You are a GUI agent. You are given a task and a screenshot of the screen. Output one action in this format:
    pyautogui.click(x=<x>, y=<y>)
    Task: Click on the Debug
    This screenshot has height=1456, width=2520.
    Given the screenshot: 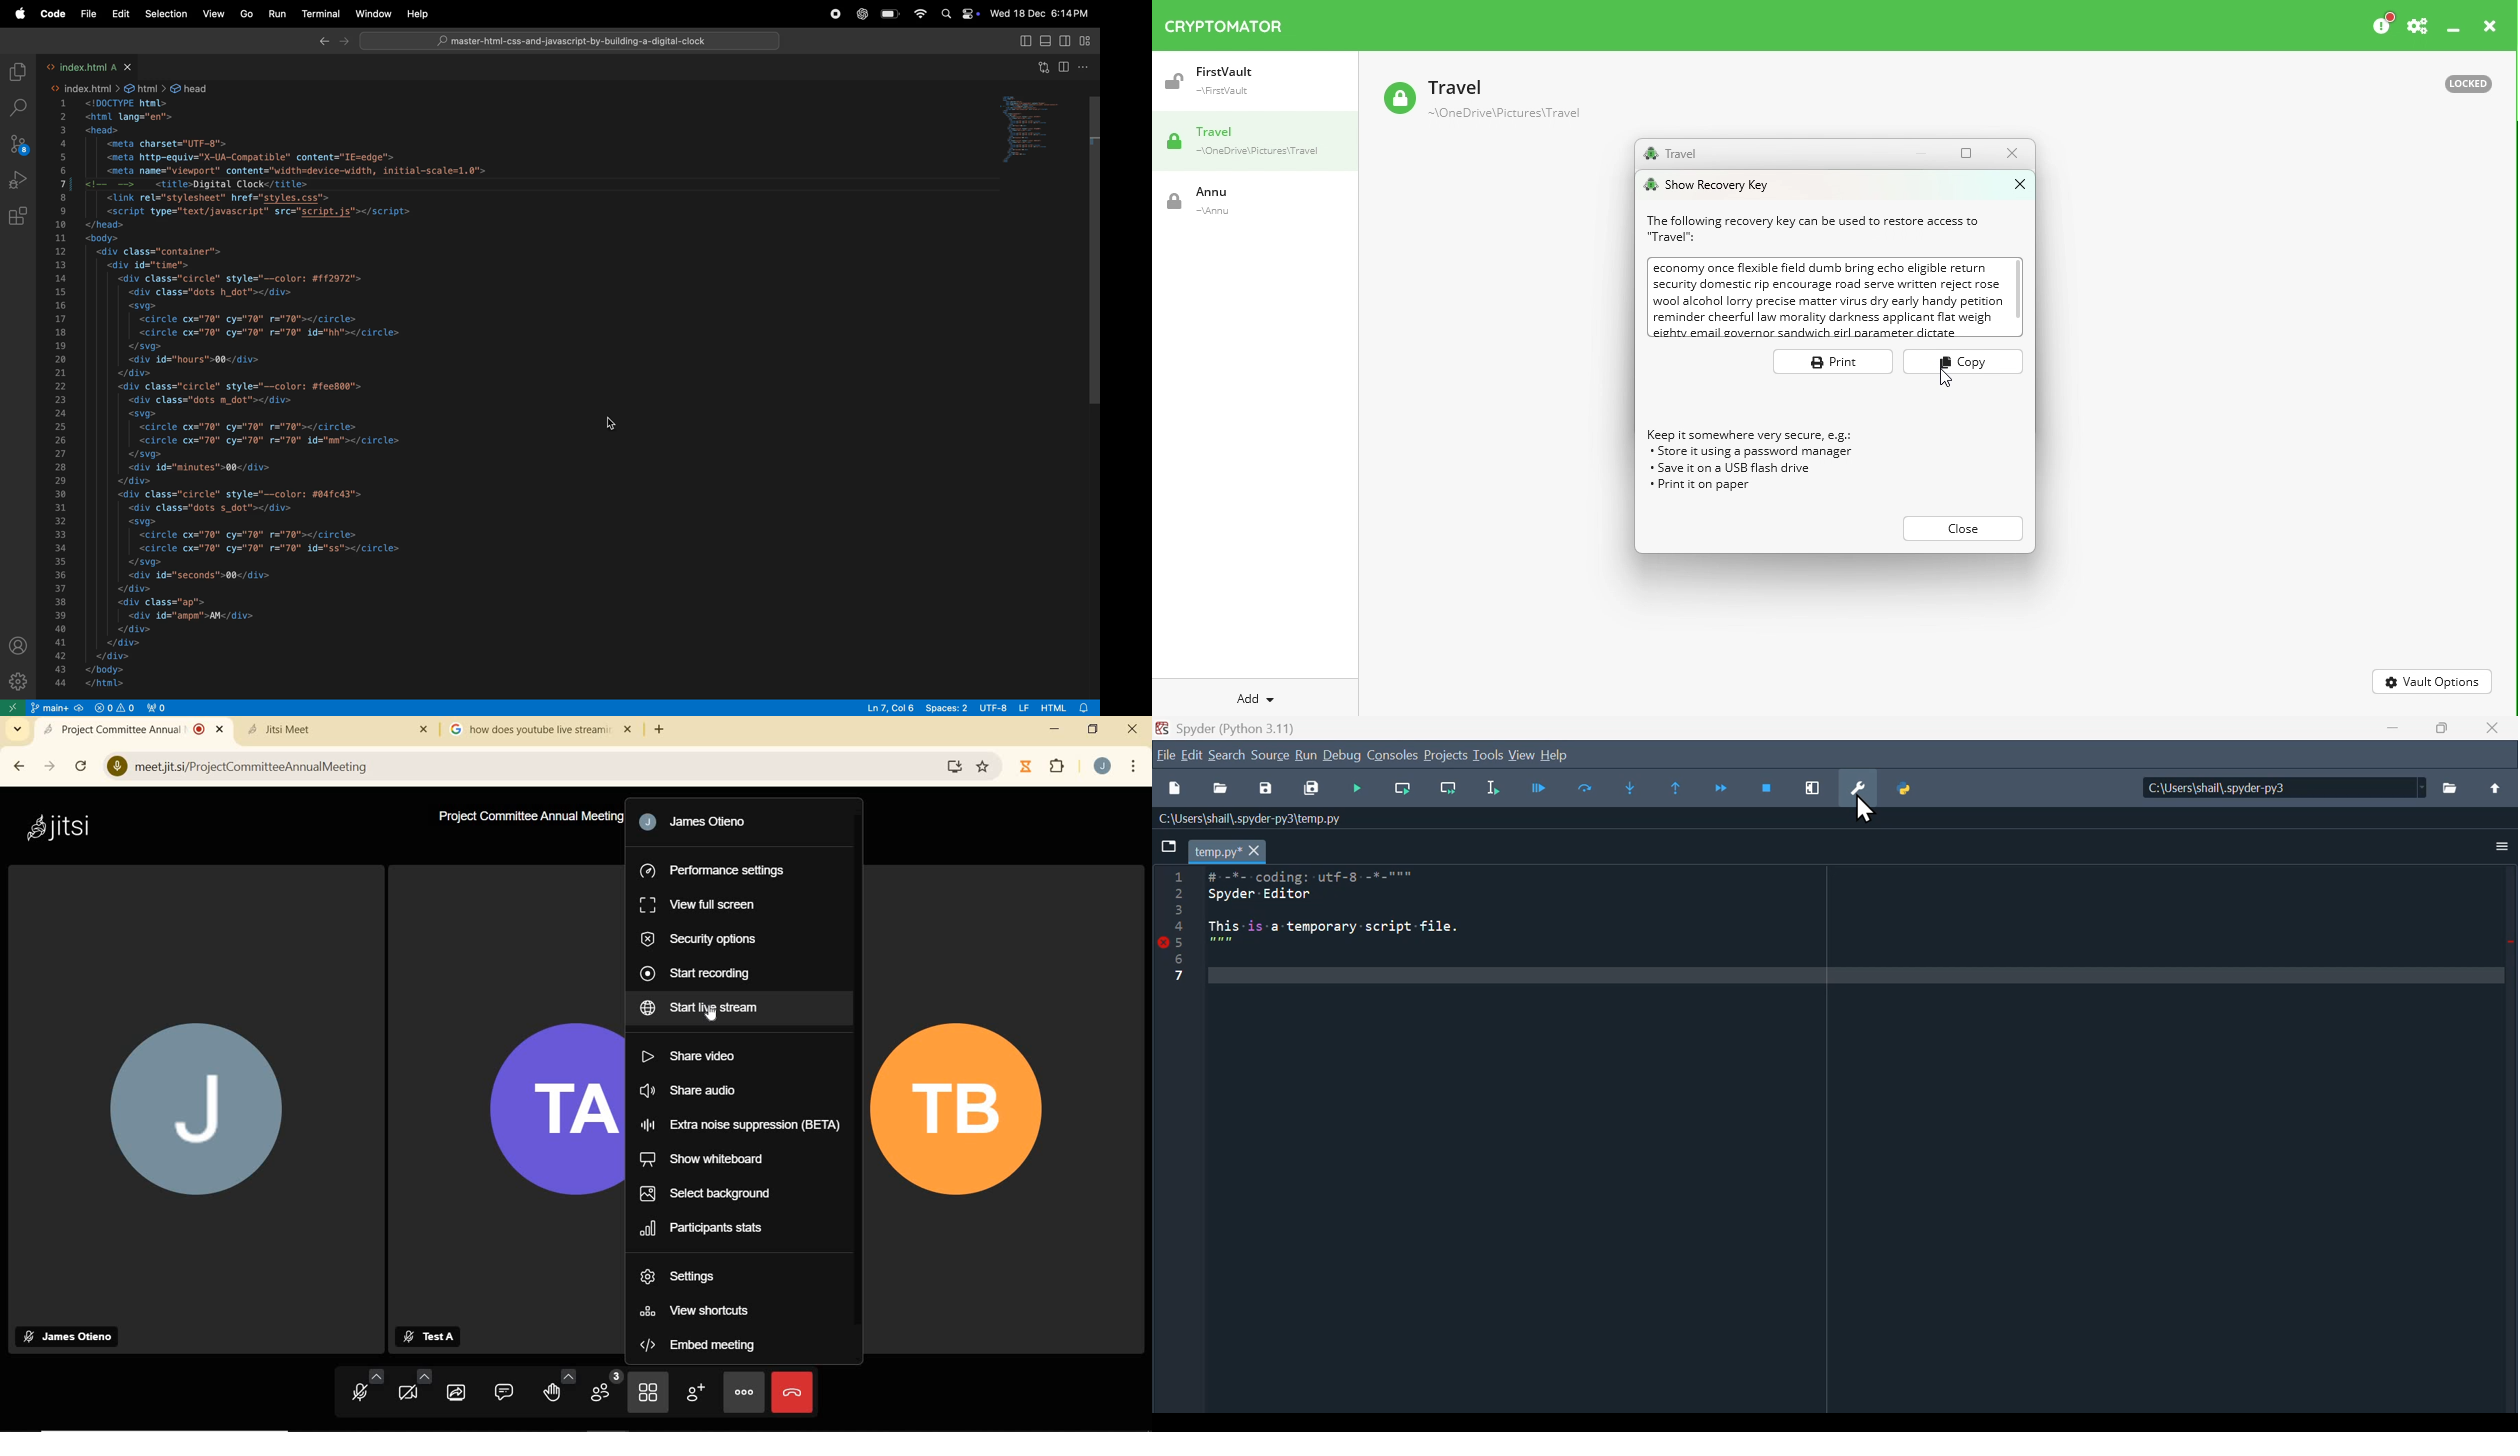 What is the action you would take?
    pyautogui.click(x=1541, y=789)
    